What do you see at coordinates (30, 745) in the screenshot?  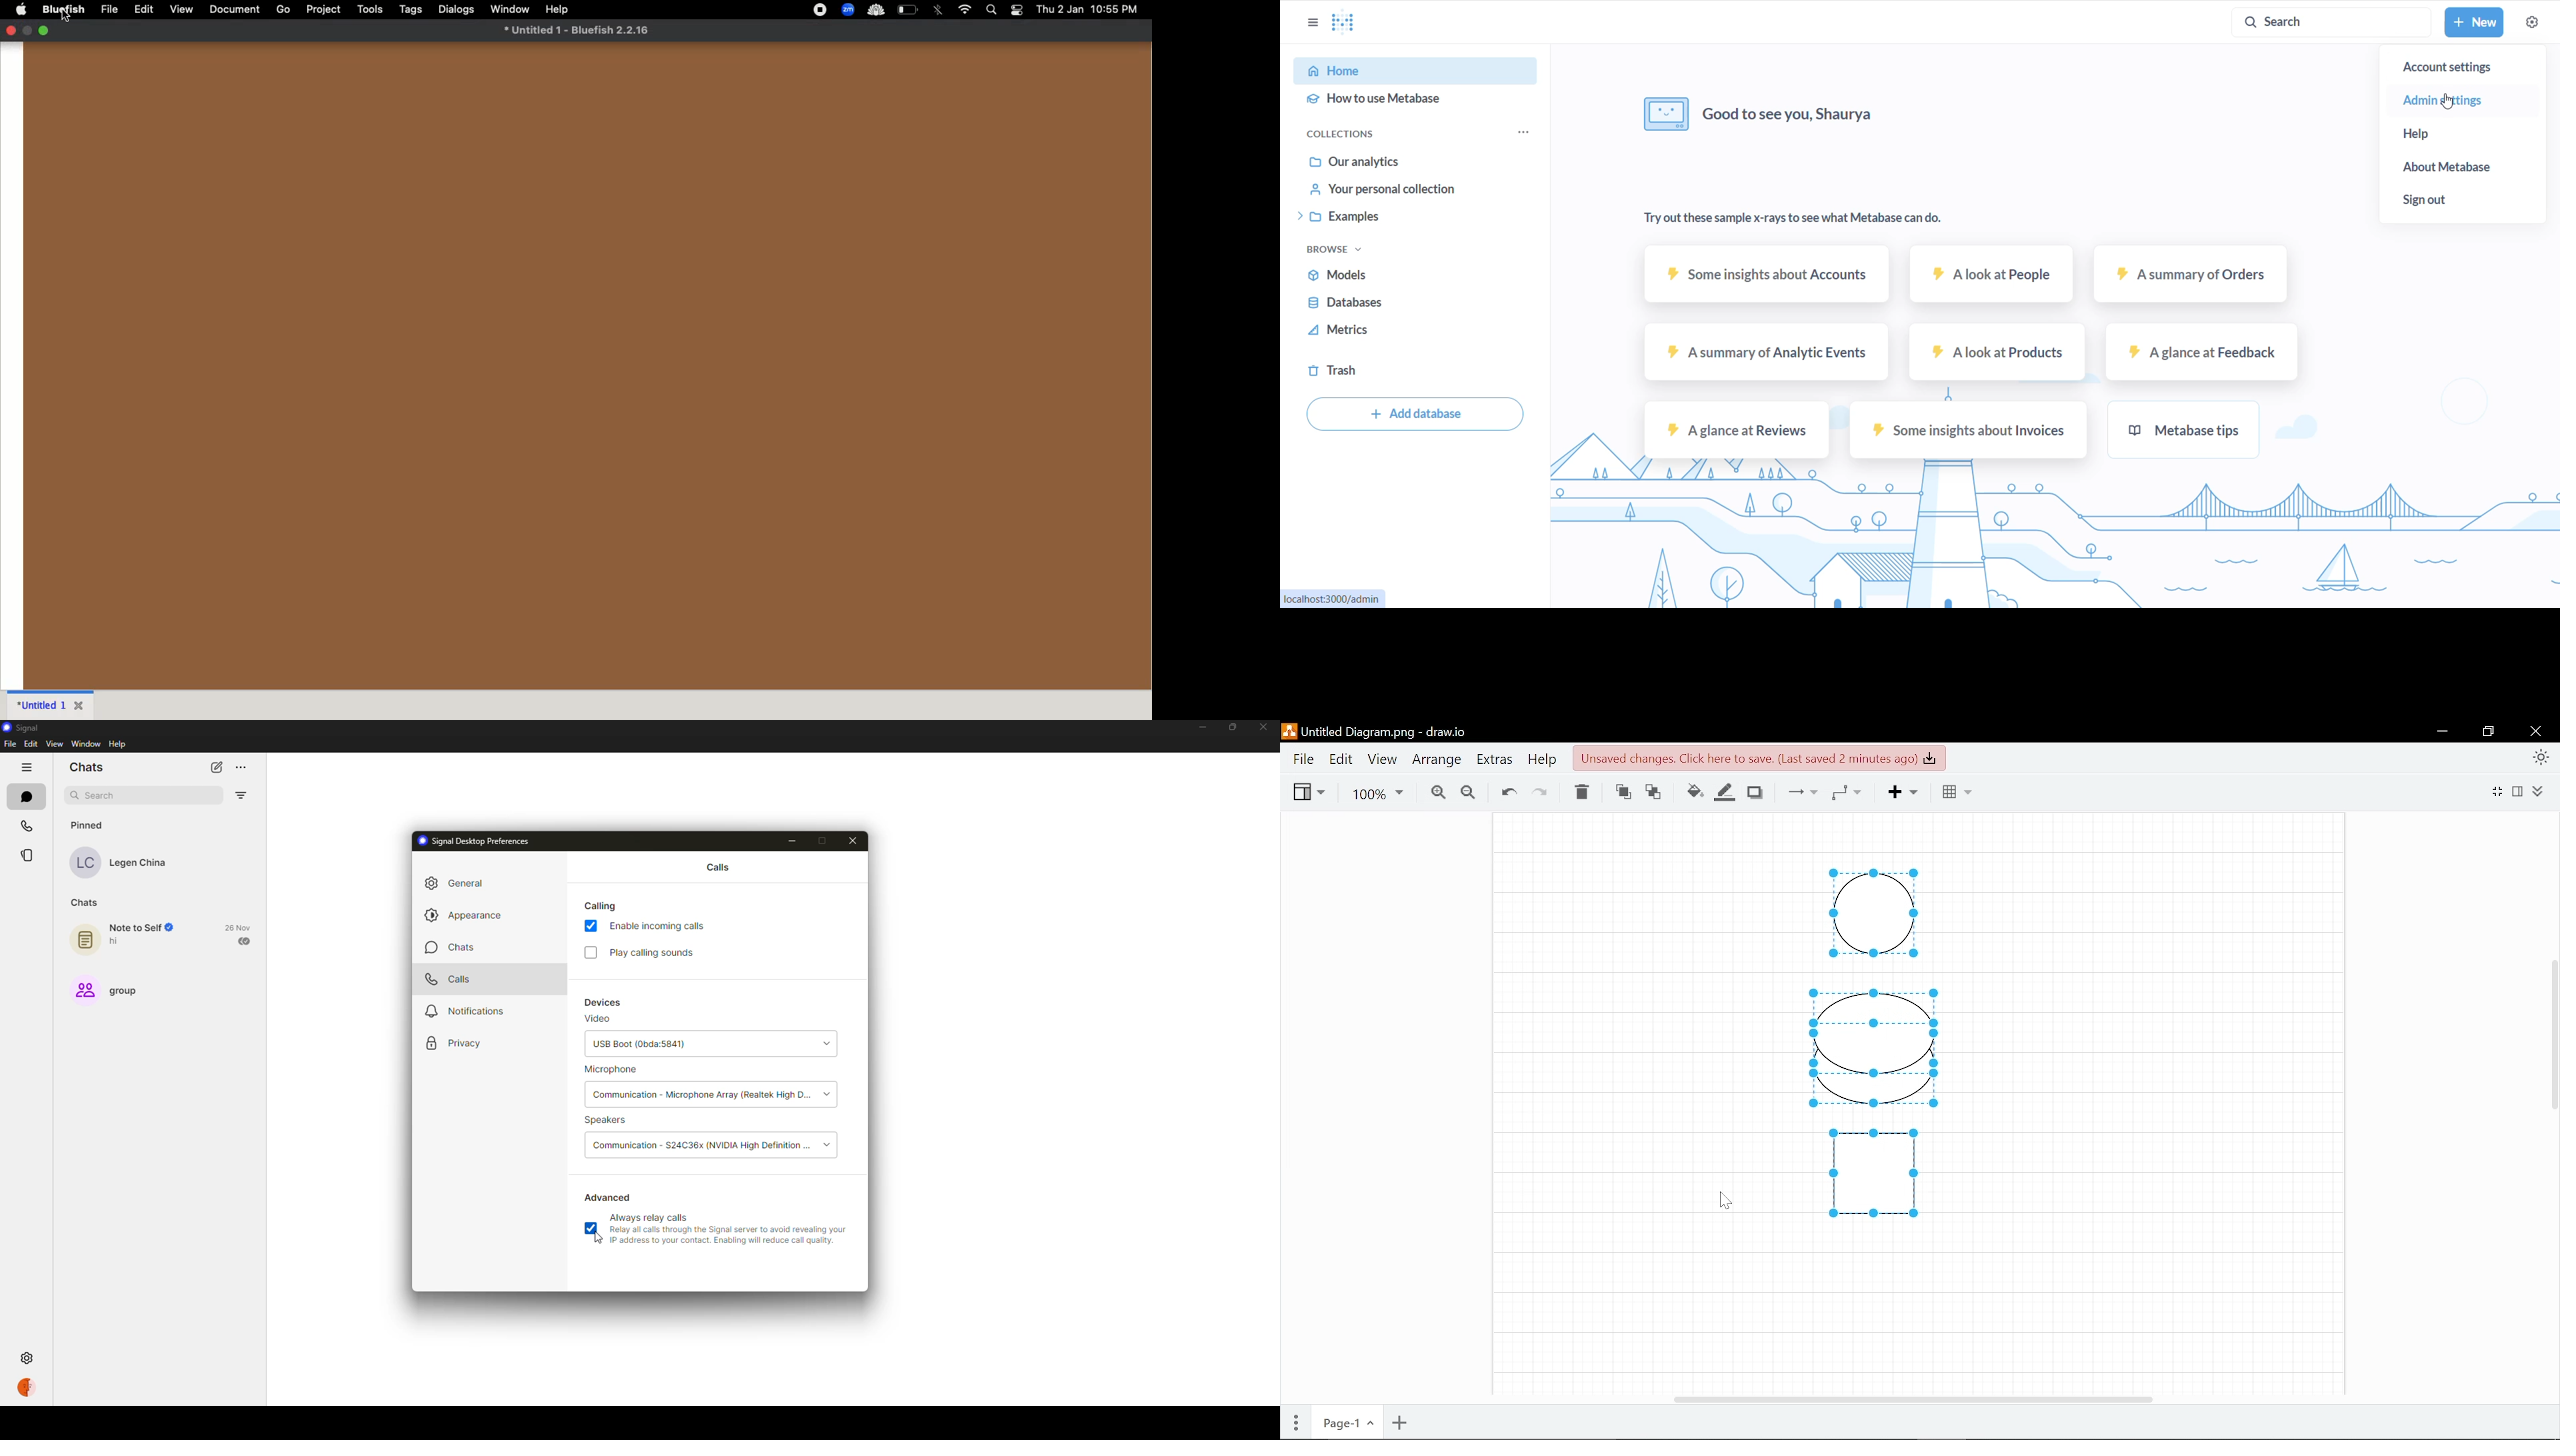 I see `edit` at bounding box center [30, 745].